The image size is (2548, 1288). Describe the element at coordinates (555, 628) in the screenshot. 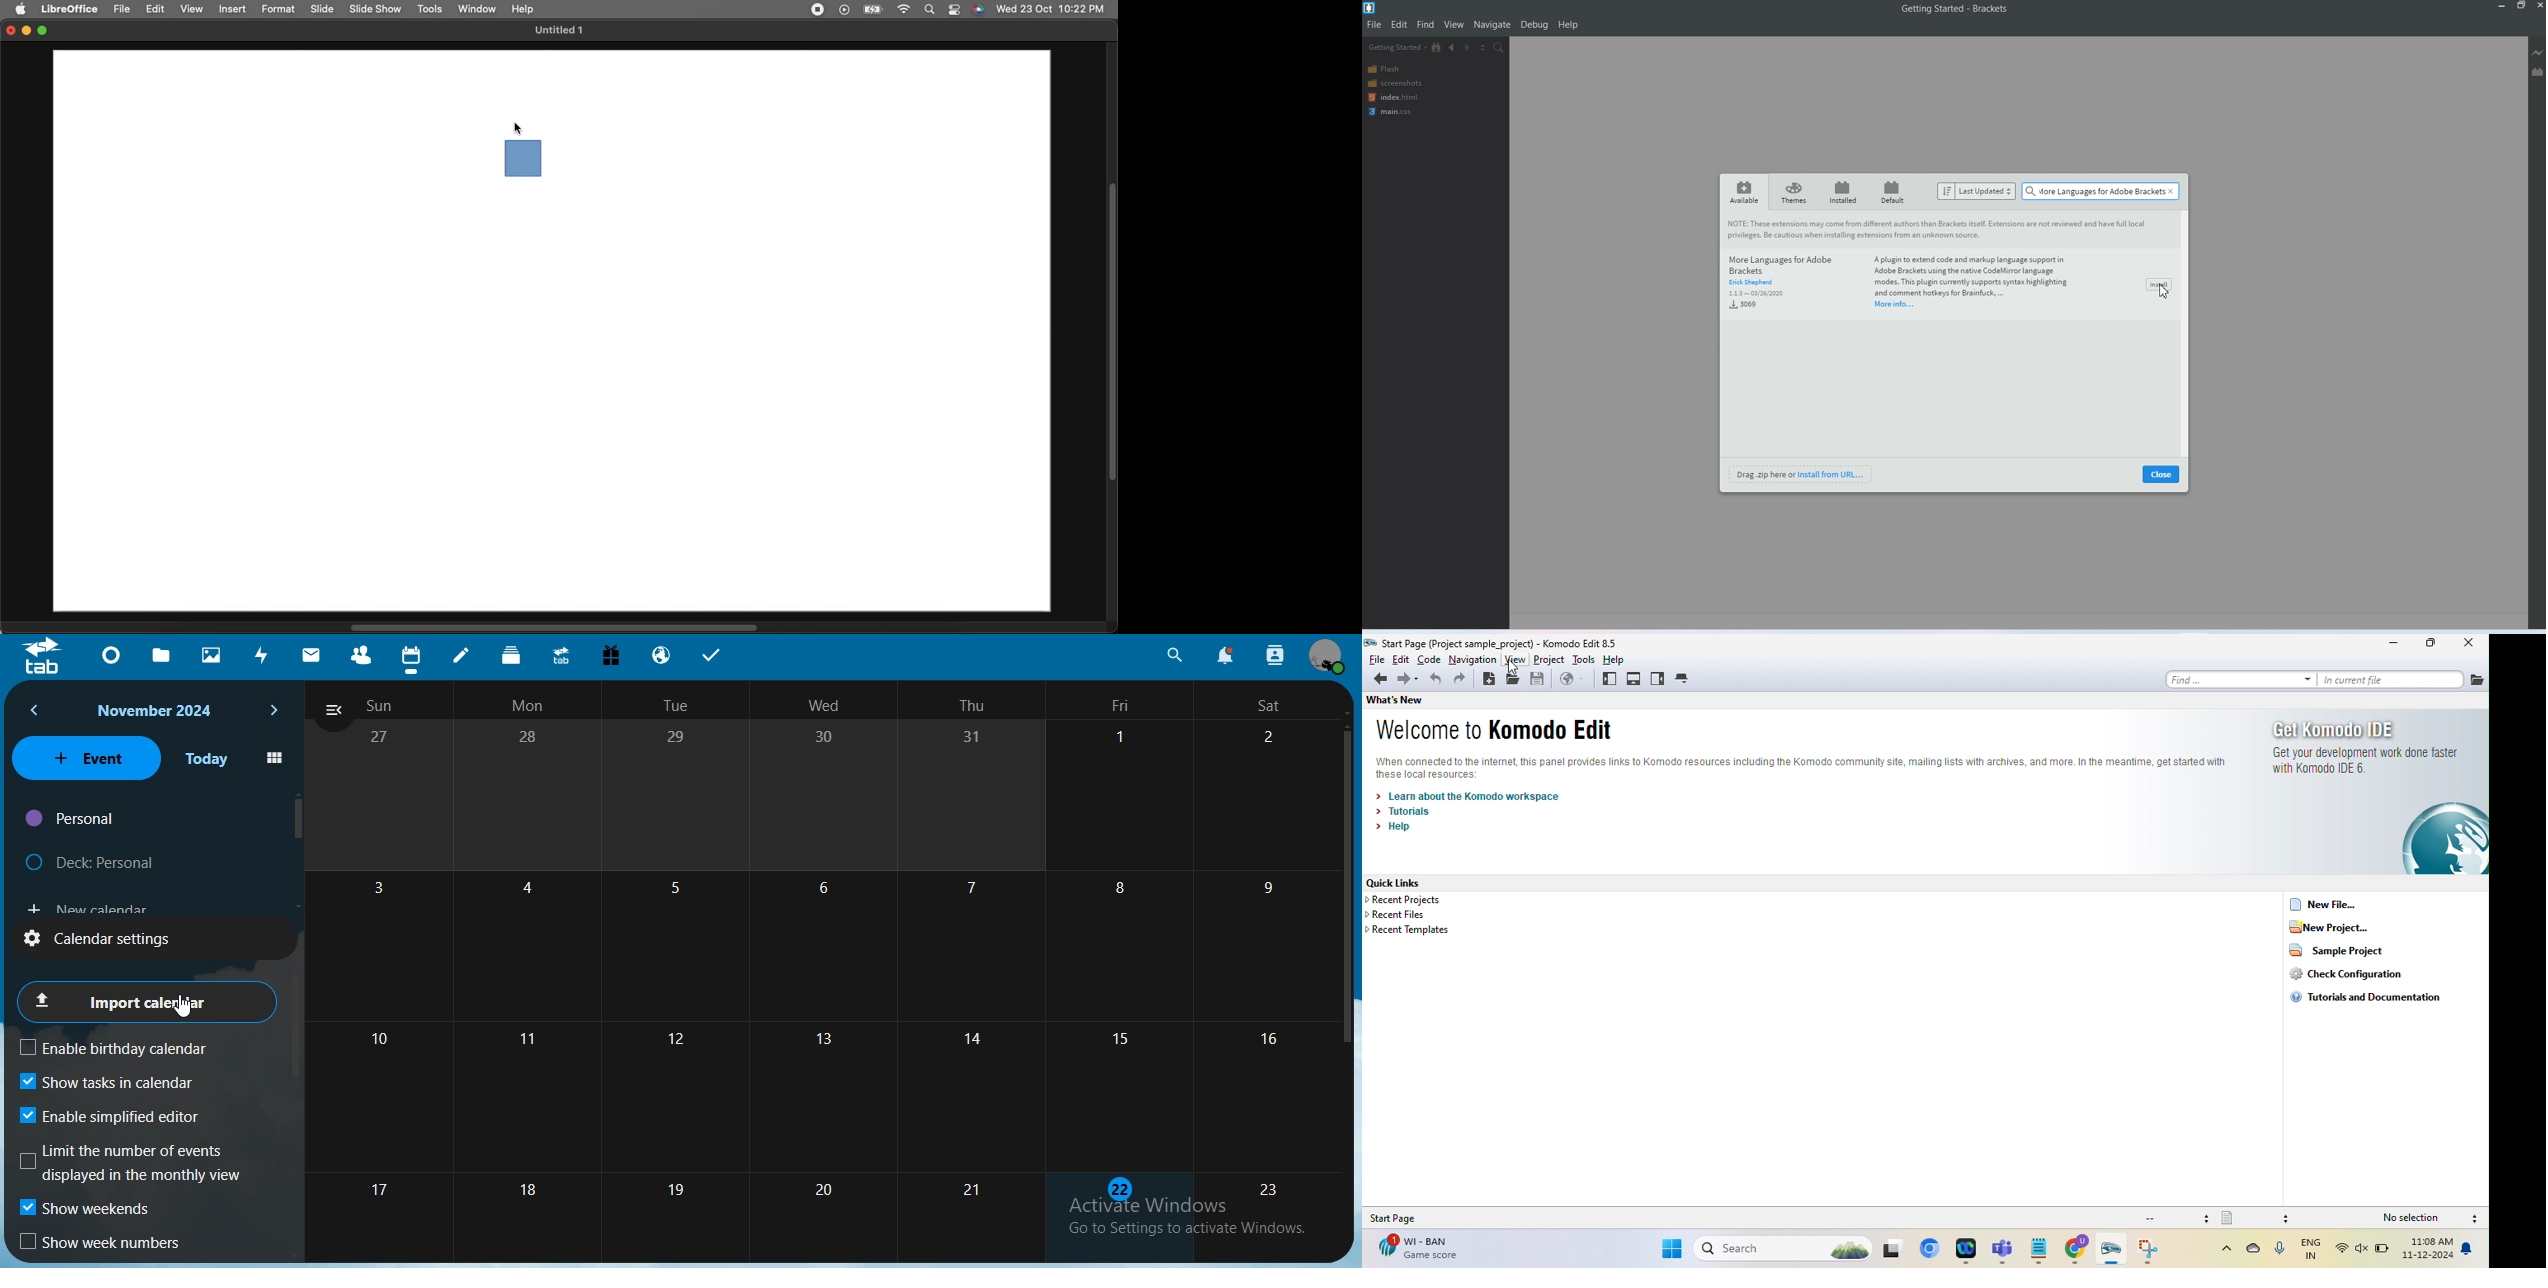

I see `Scroll` at that location.